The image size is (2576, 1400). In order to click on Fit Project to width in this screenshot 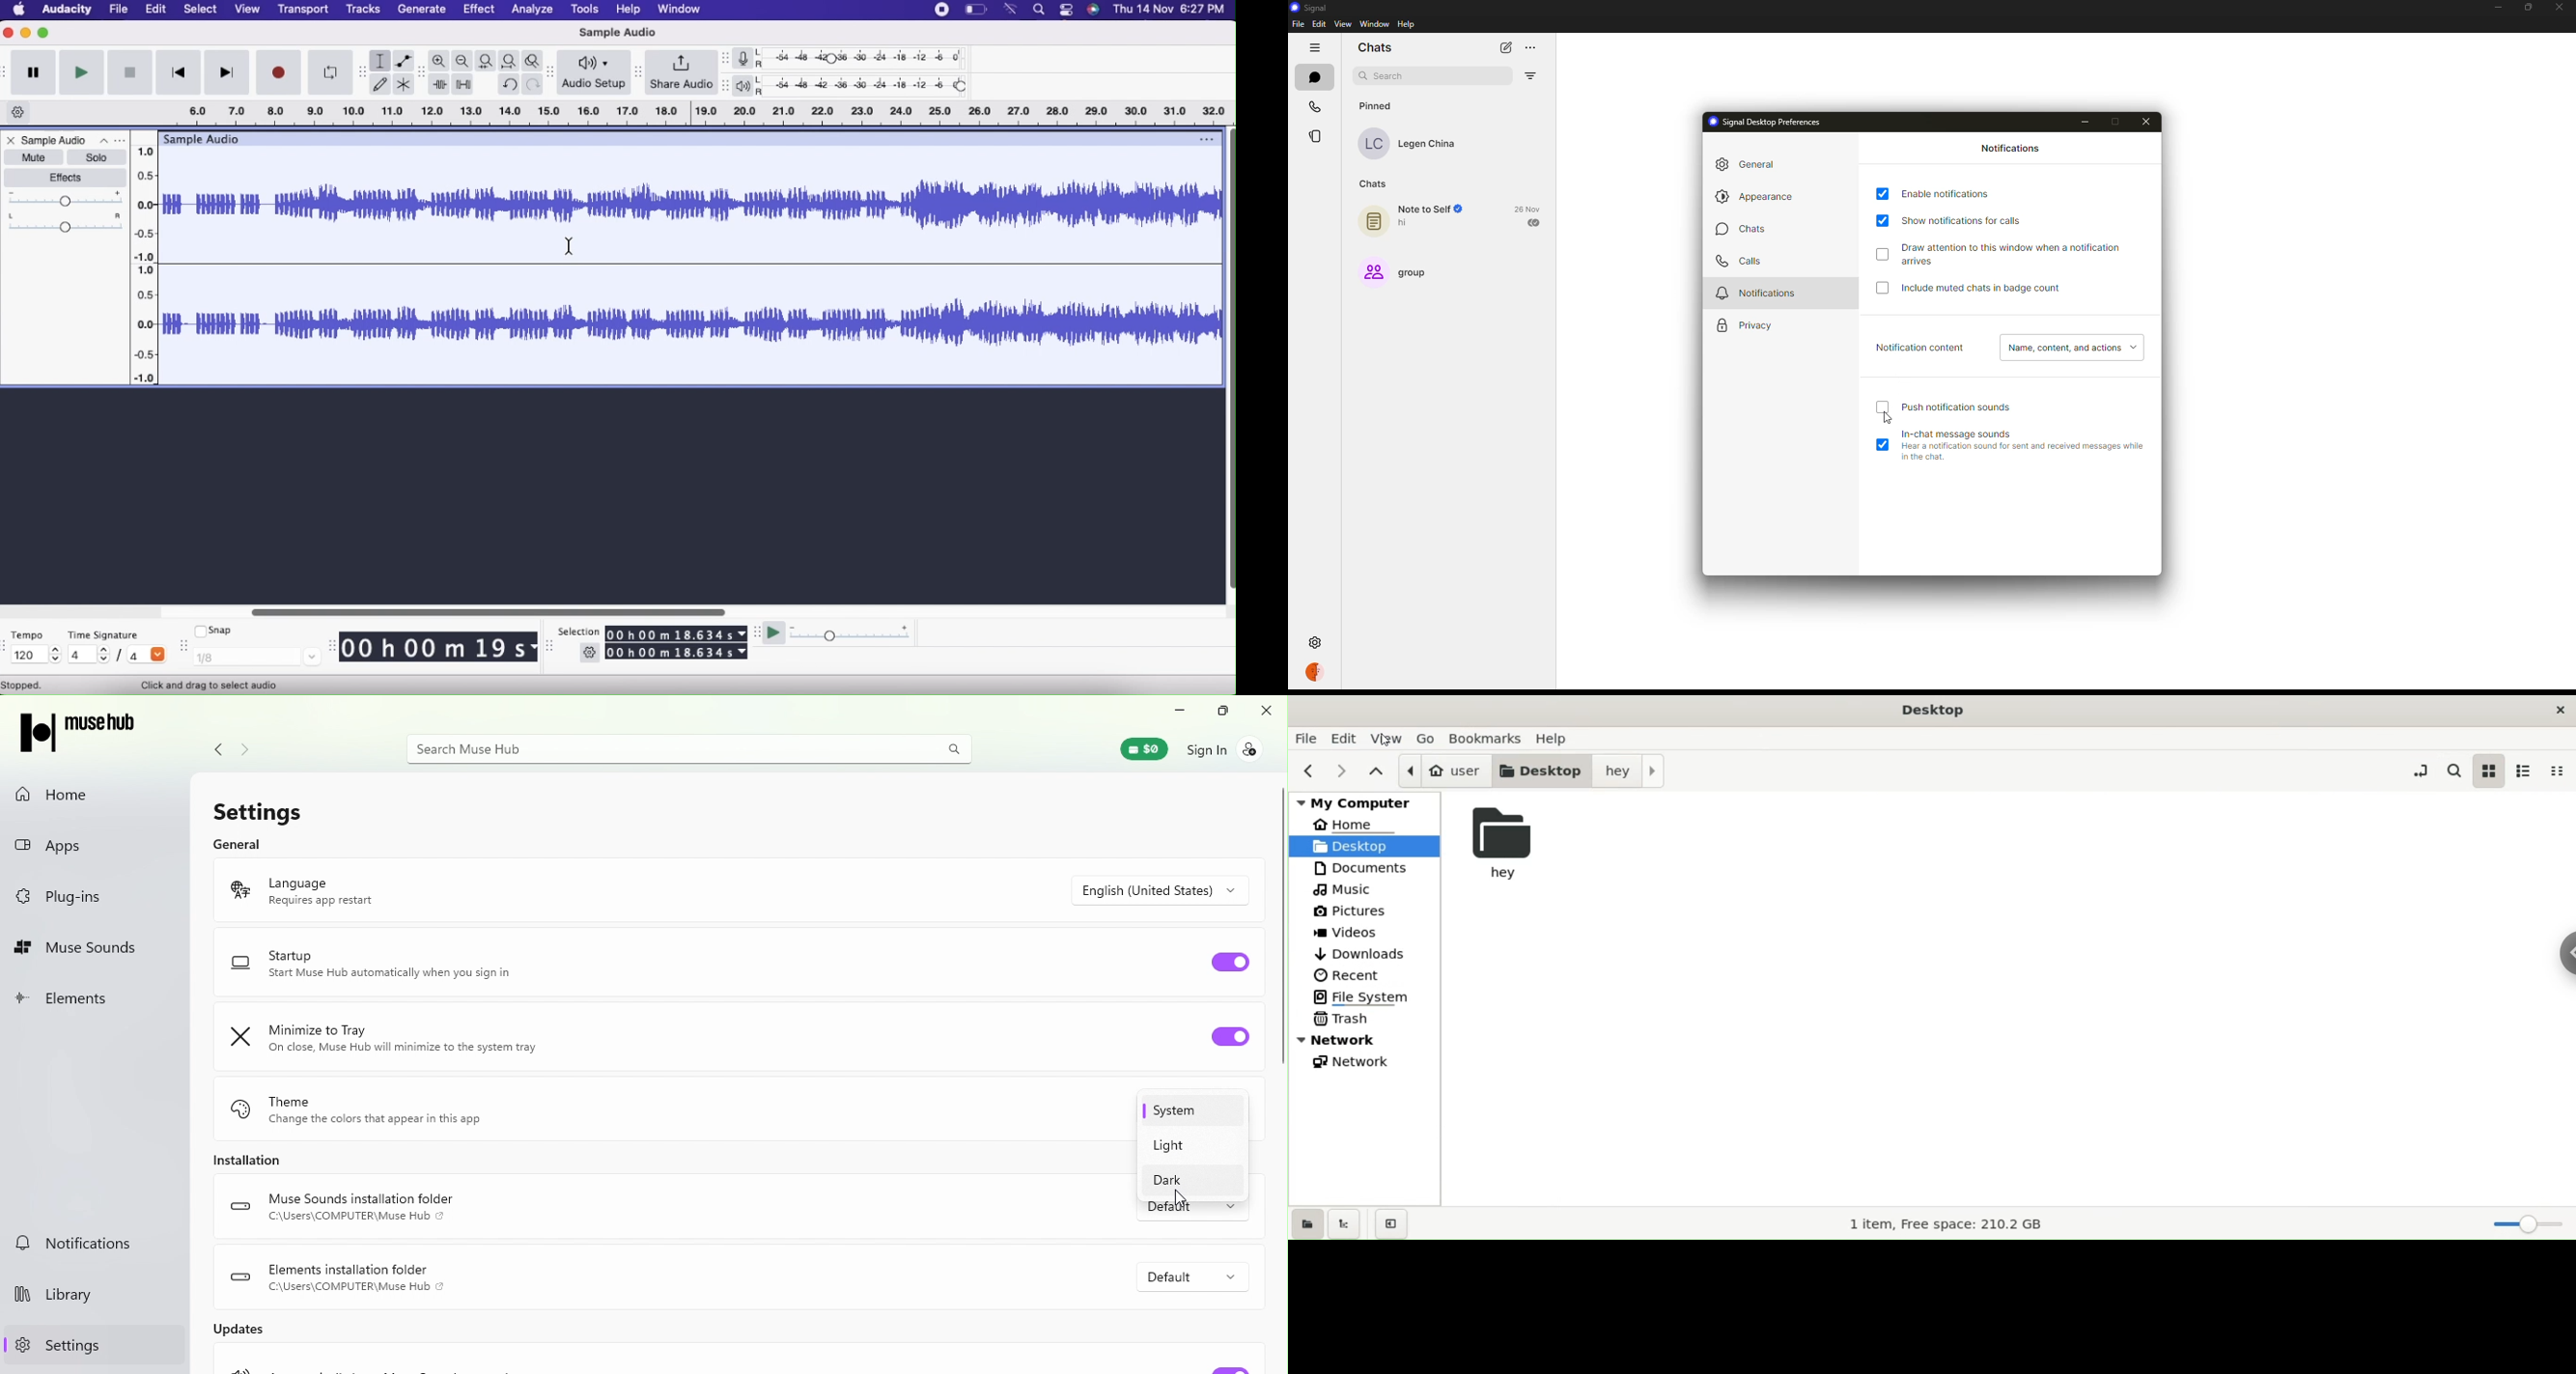, I will do `click(511, 61)`.